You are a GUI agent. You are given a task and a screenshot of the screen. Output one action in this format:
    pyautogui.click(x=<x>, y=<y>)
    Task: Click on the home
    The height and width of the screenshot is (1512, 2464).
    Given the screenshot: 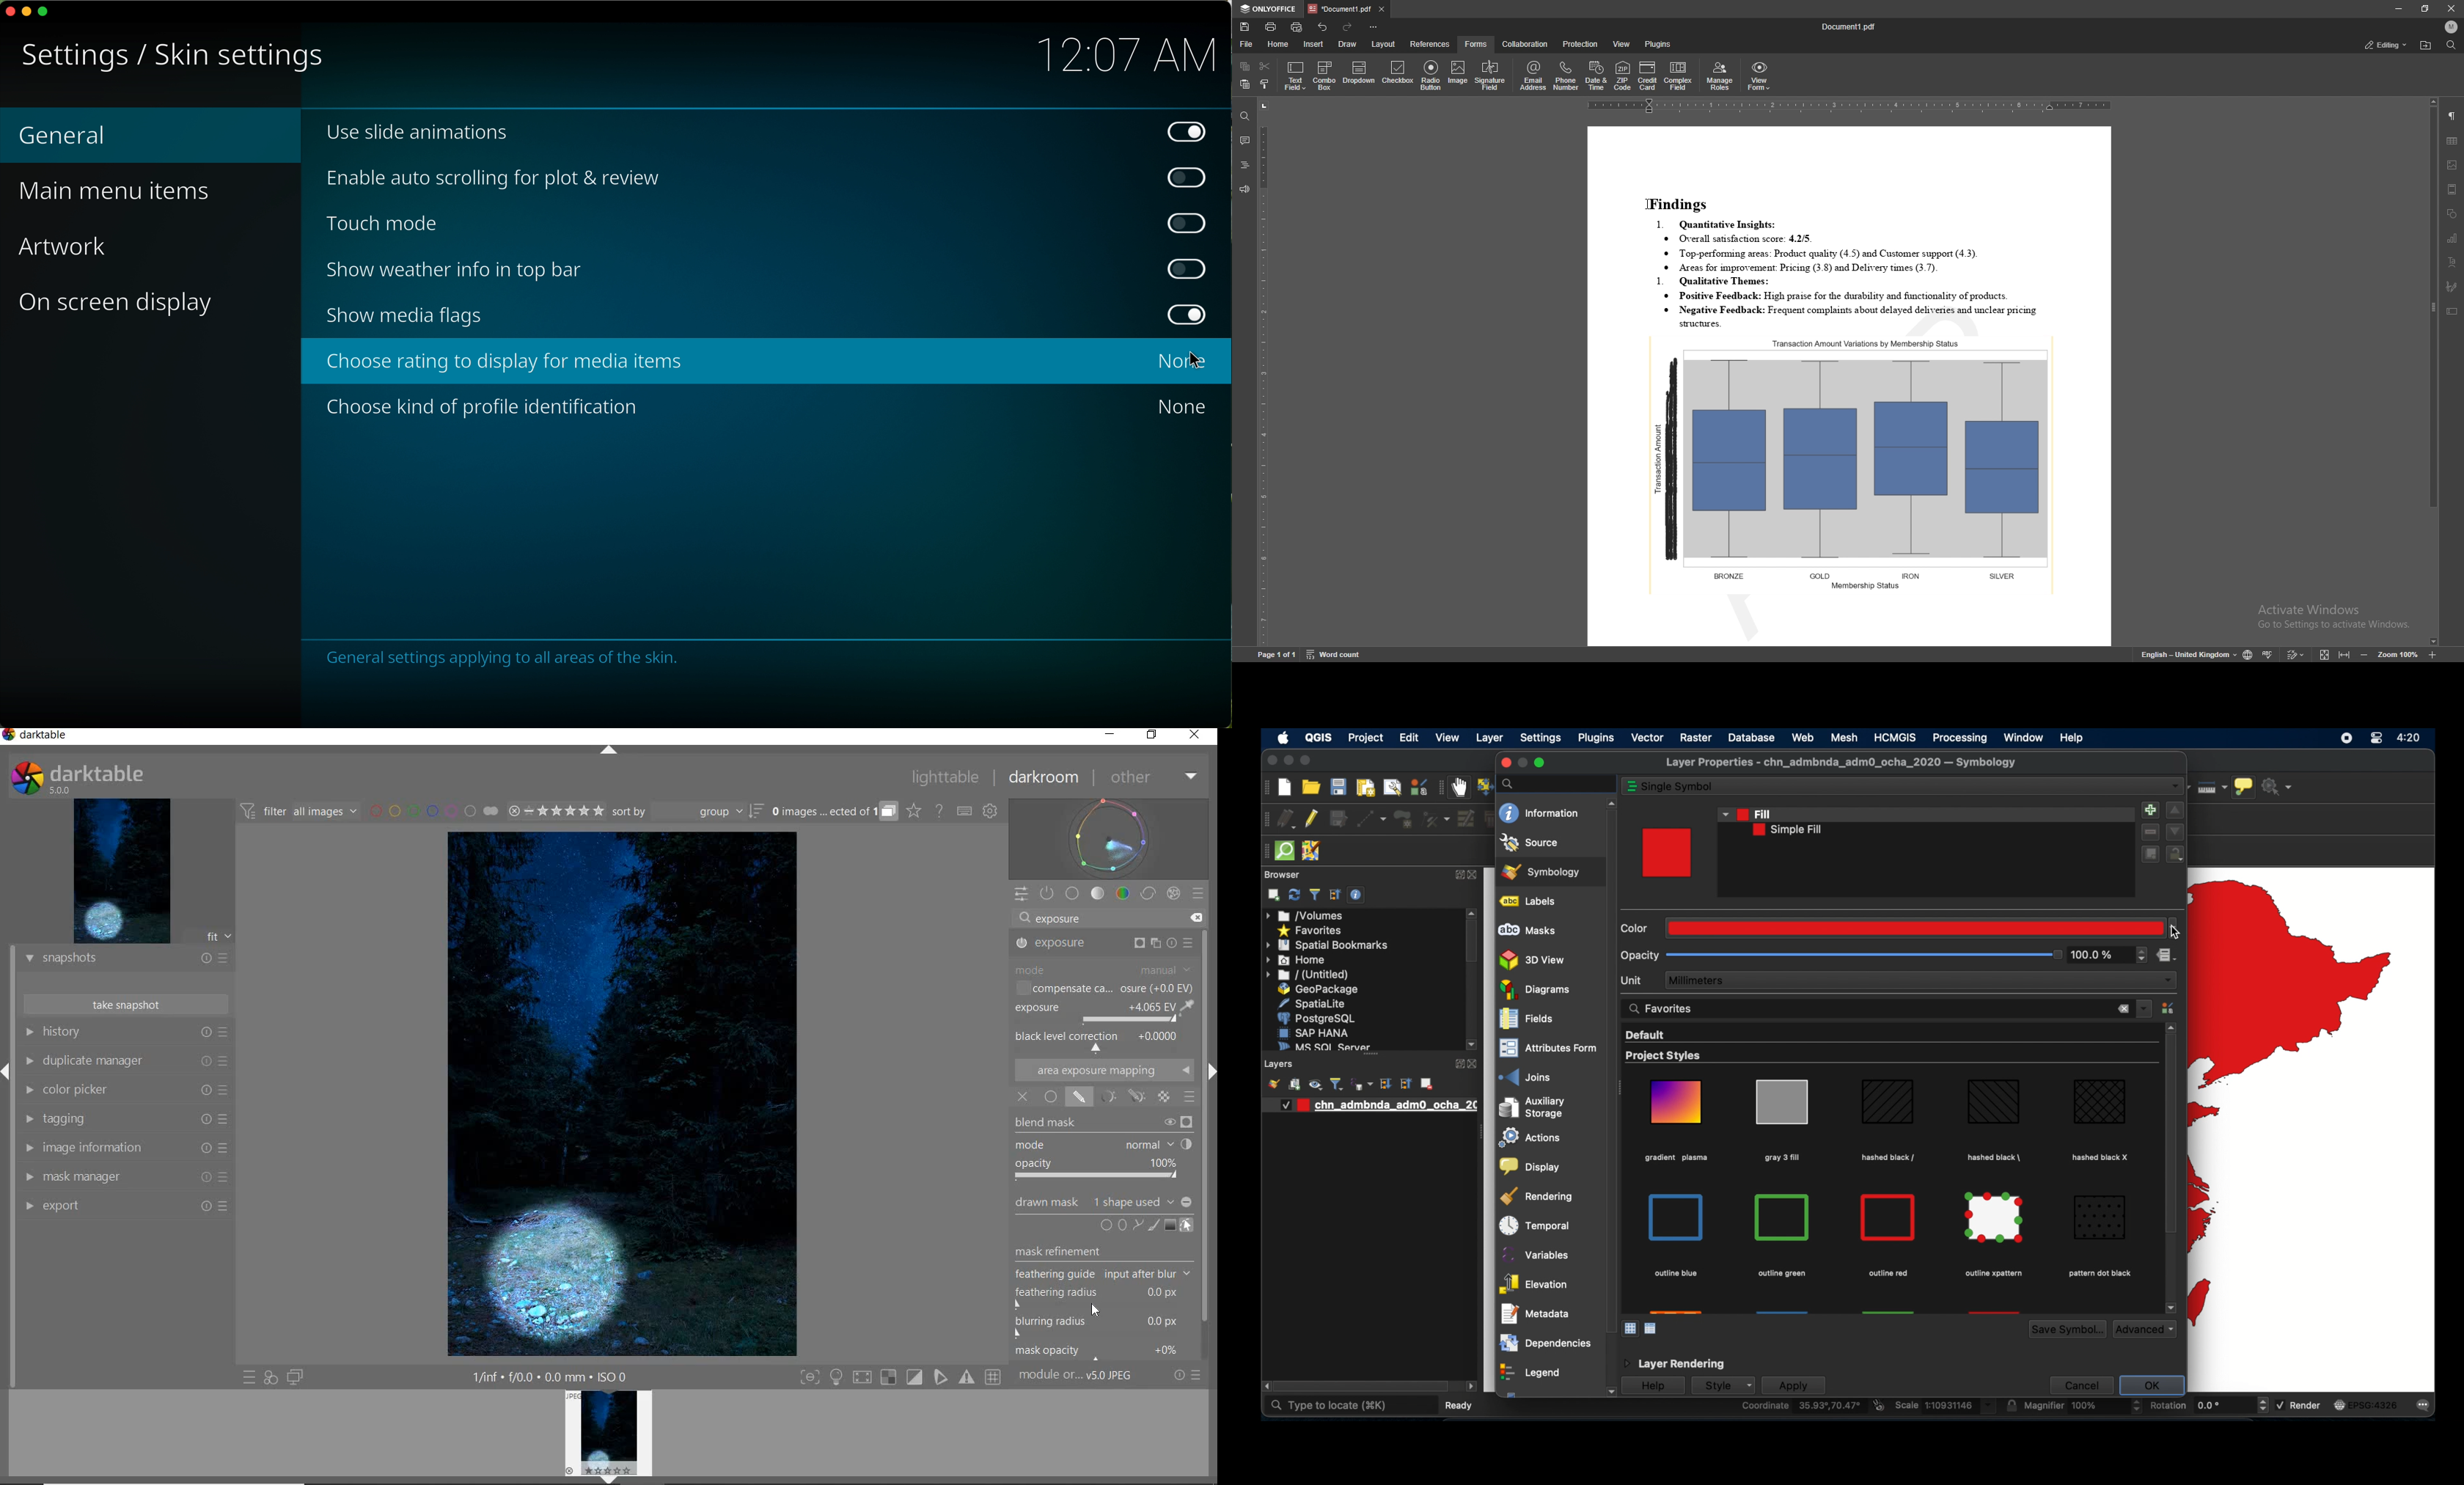 What is the action you would take?
    pyautogui.click(x=1279, y=44)
    